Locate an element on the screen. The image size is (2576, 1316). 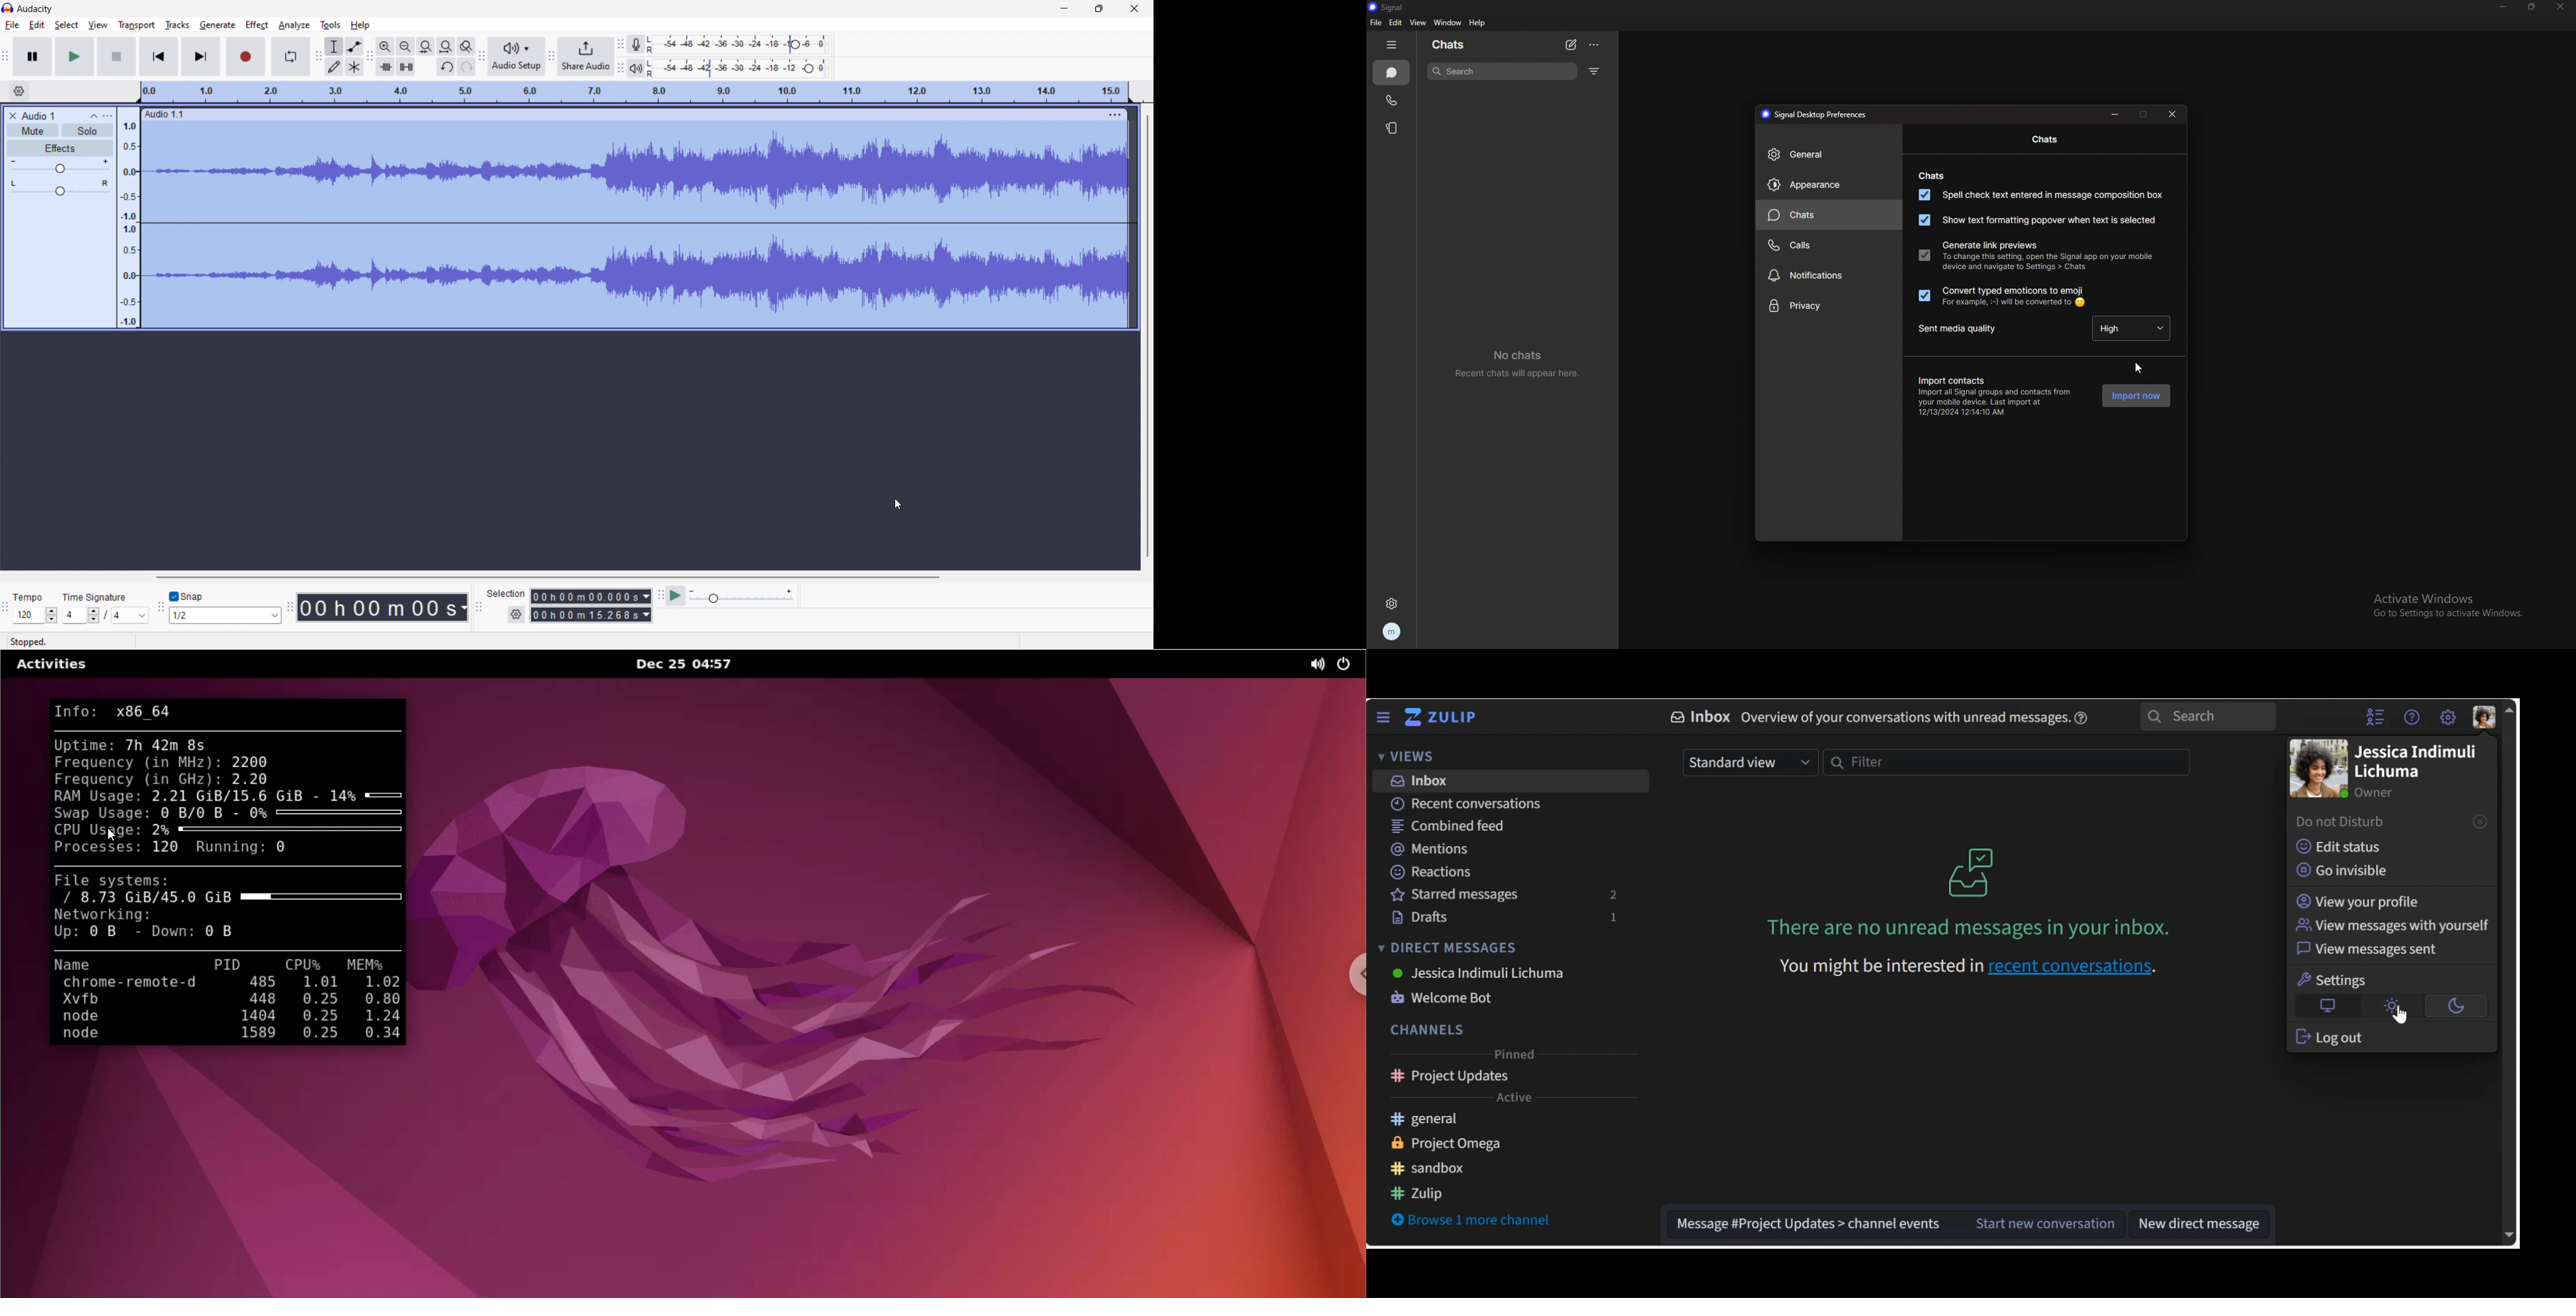
00h00m00.000s (start time) is located at coordinates (591, 595).